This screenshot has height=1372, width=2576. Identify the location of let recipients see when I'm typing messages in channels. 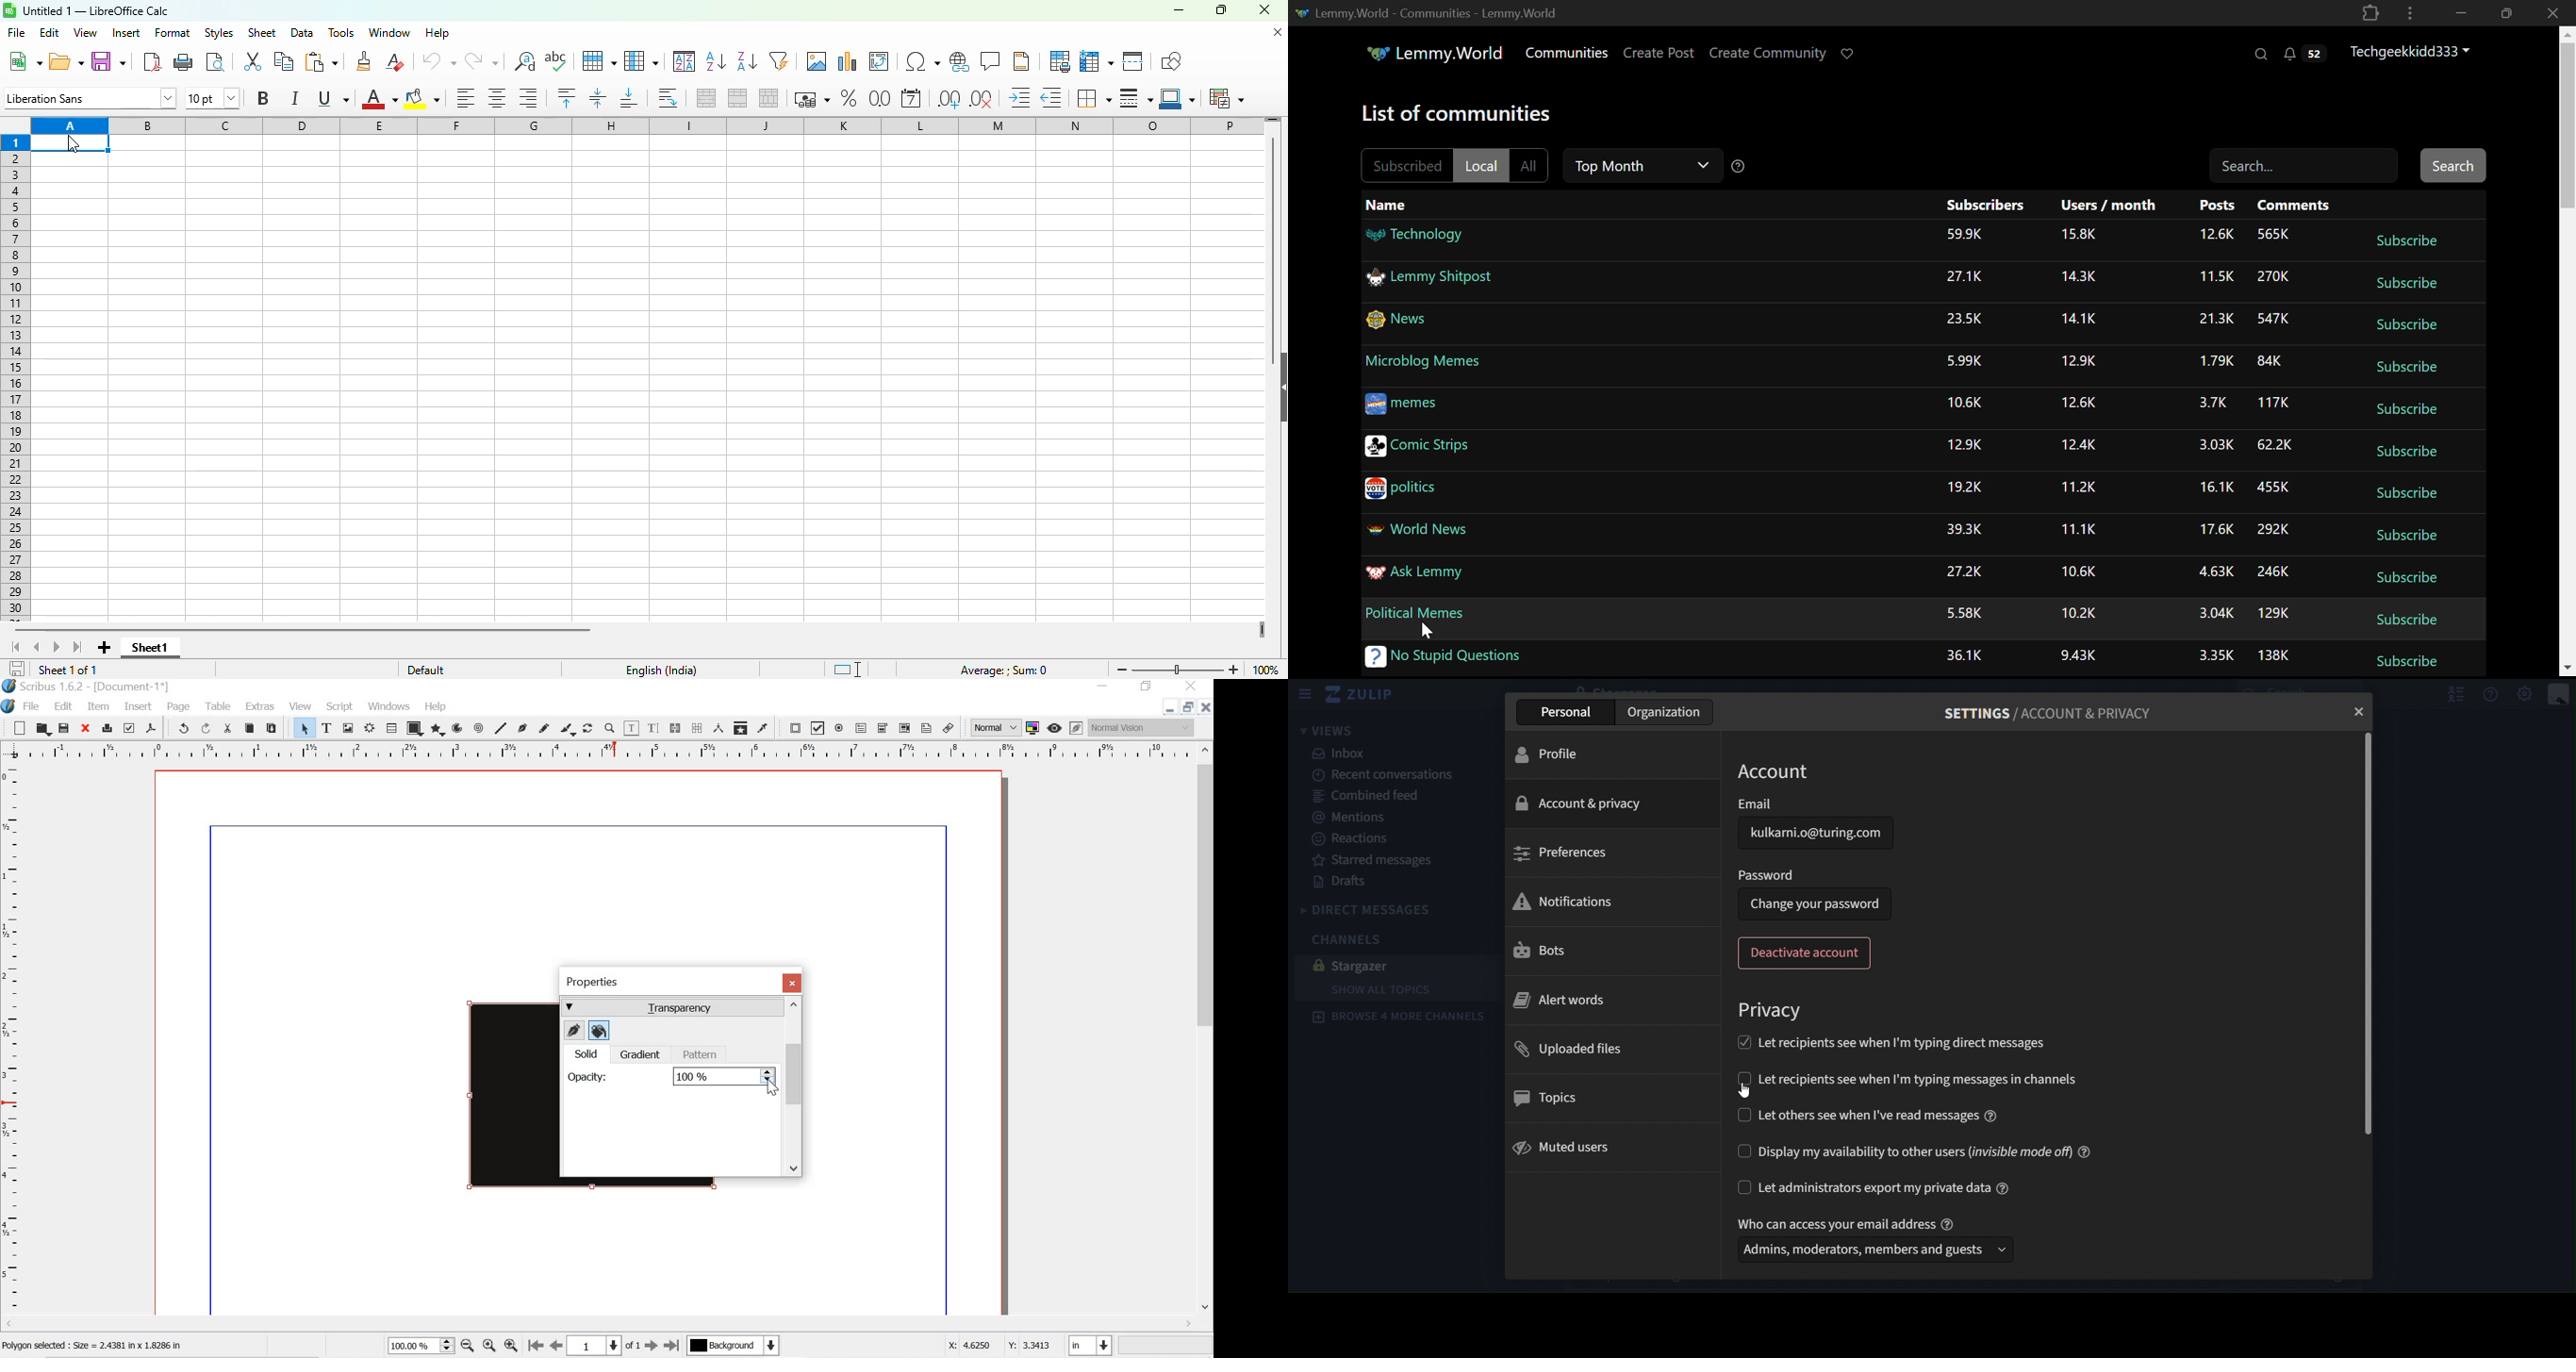
(1910, 1080).